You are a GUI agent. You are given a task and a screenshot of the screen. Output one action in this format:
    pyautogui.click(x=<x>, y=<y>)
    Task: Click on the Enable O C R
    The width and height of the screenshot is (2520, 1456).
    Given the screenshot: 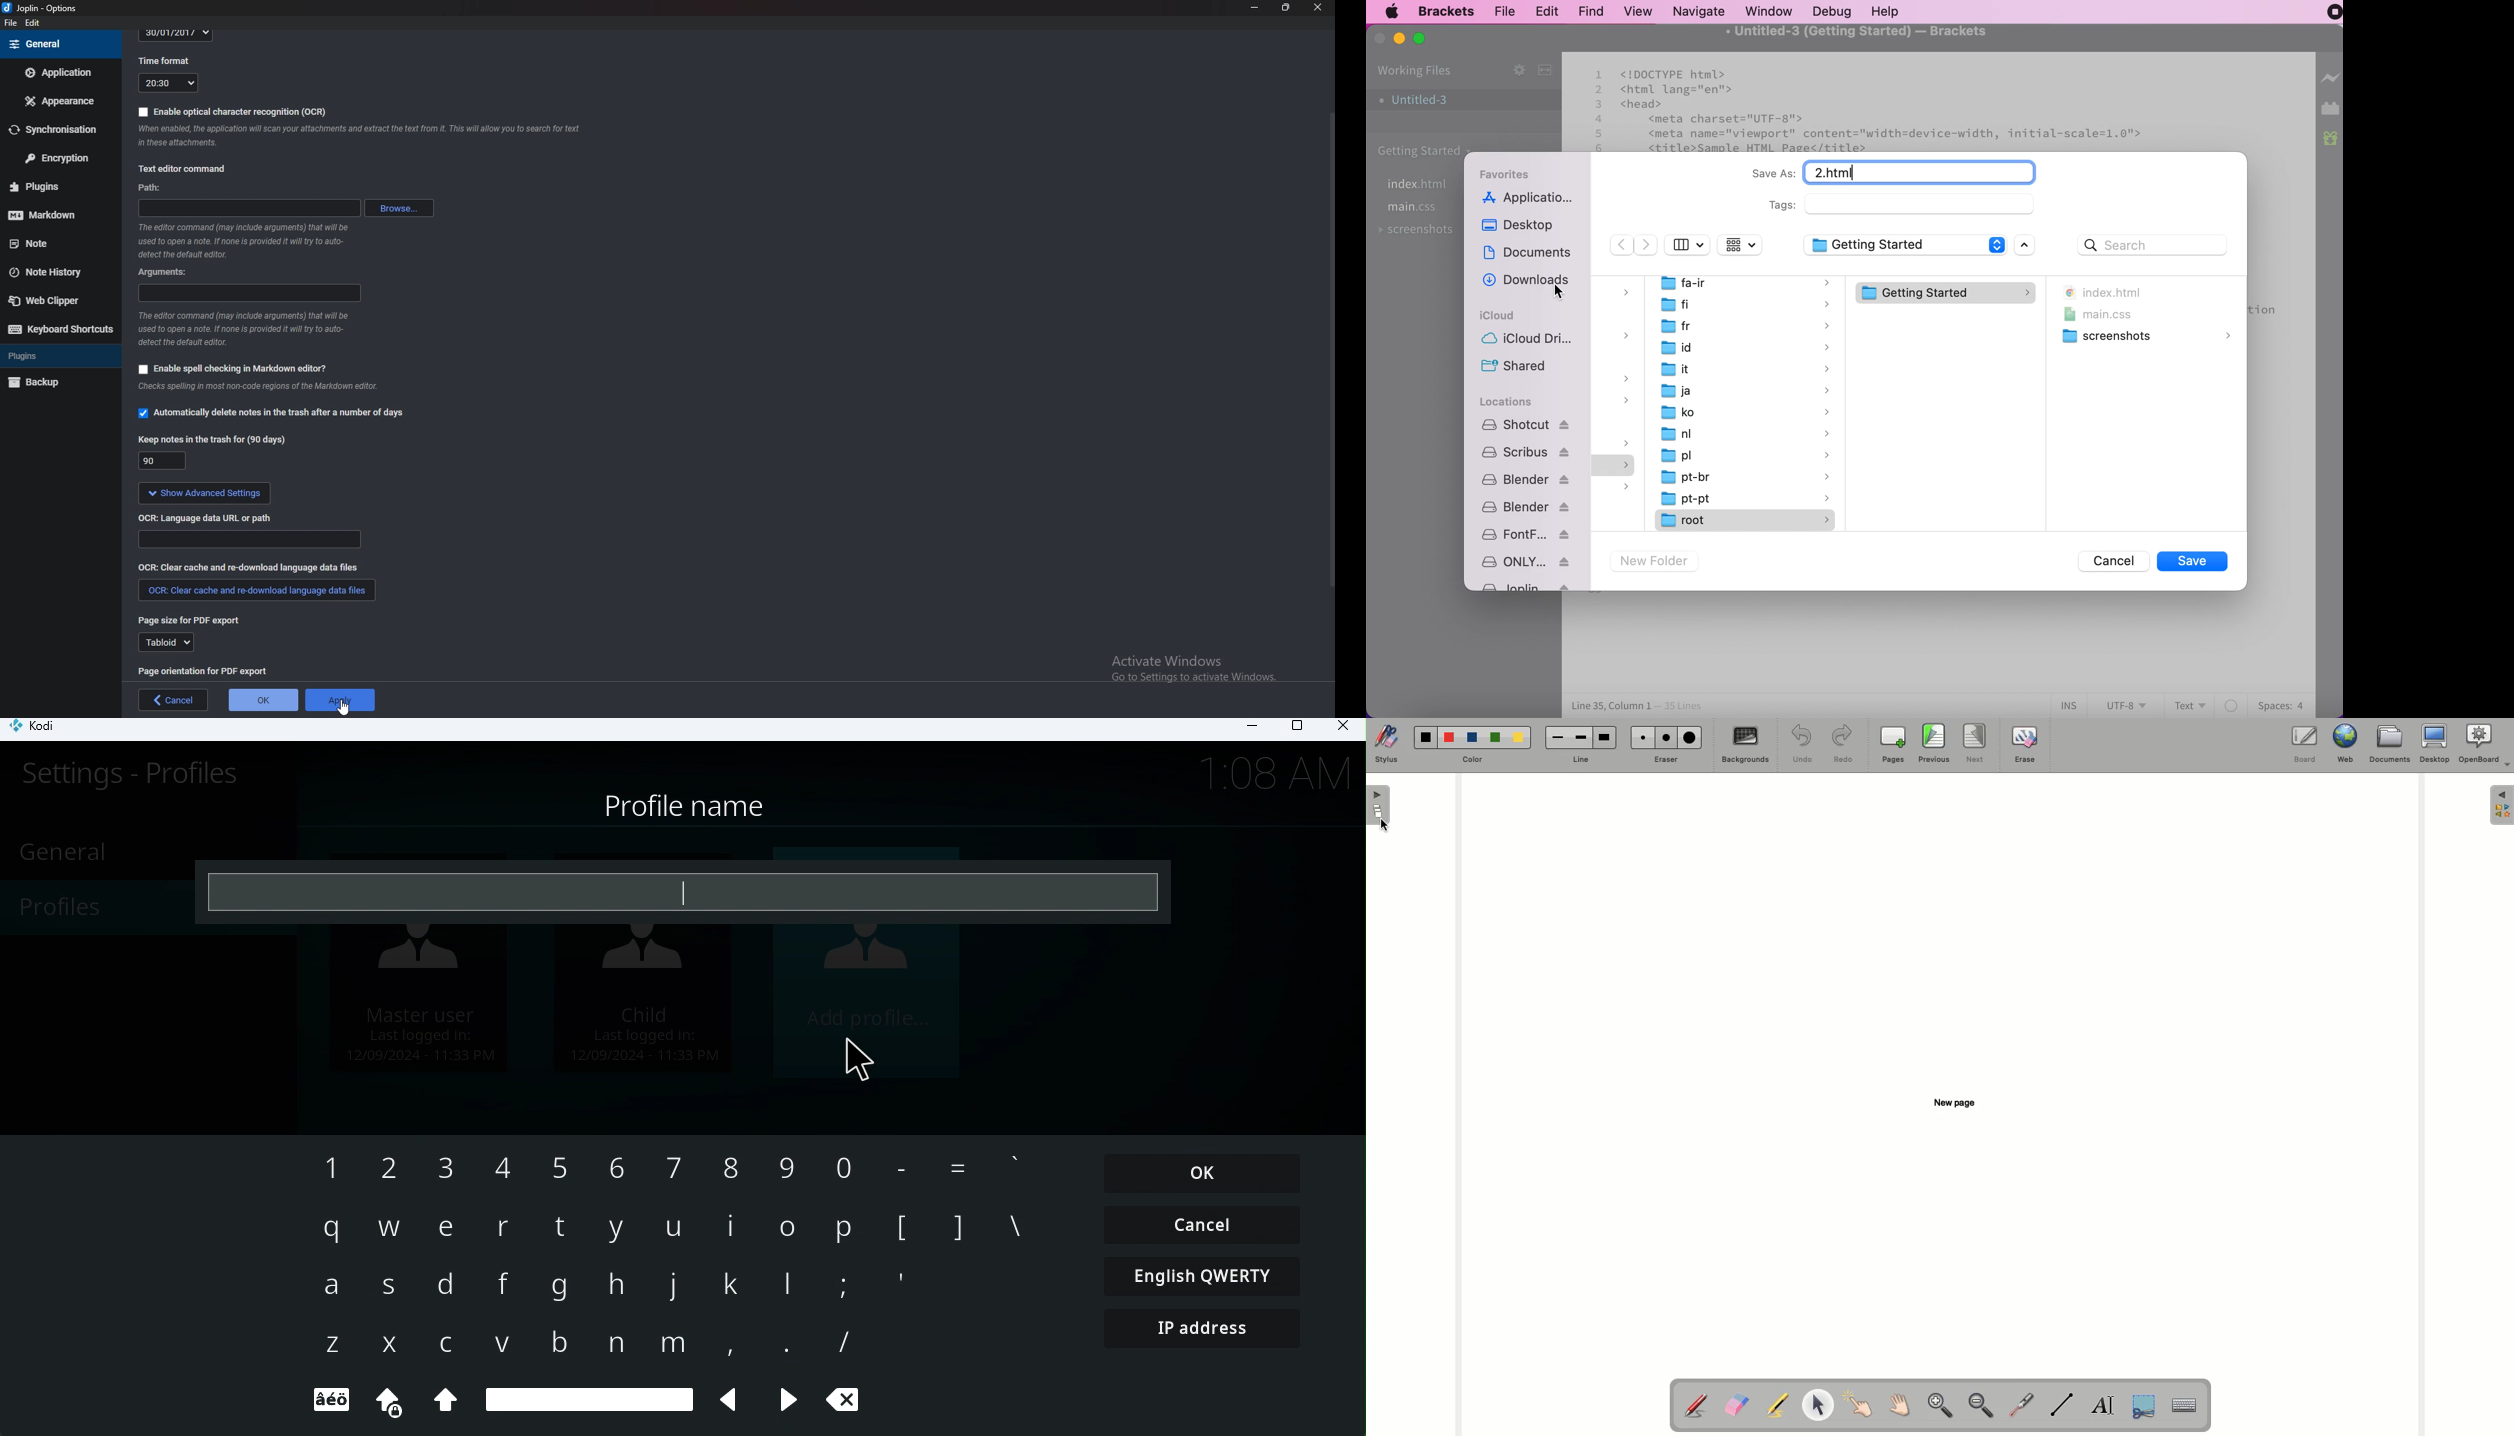 What is the action you would take?
    pyautogui.click(x=233, y=112)
    